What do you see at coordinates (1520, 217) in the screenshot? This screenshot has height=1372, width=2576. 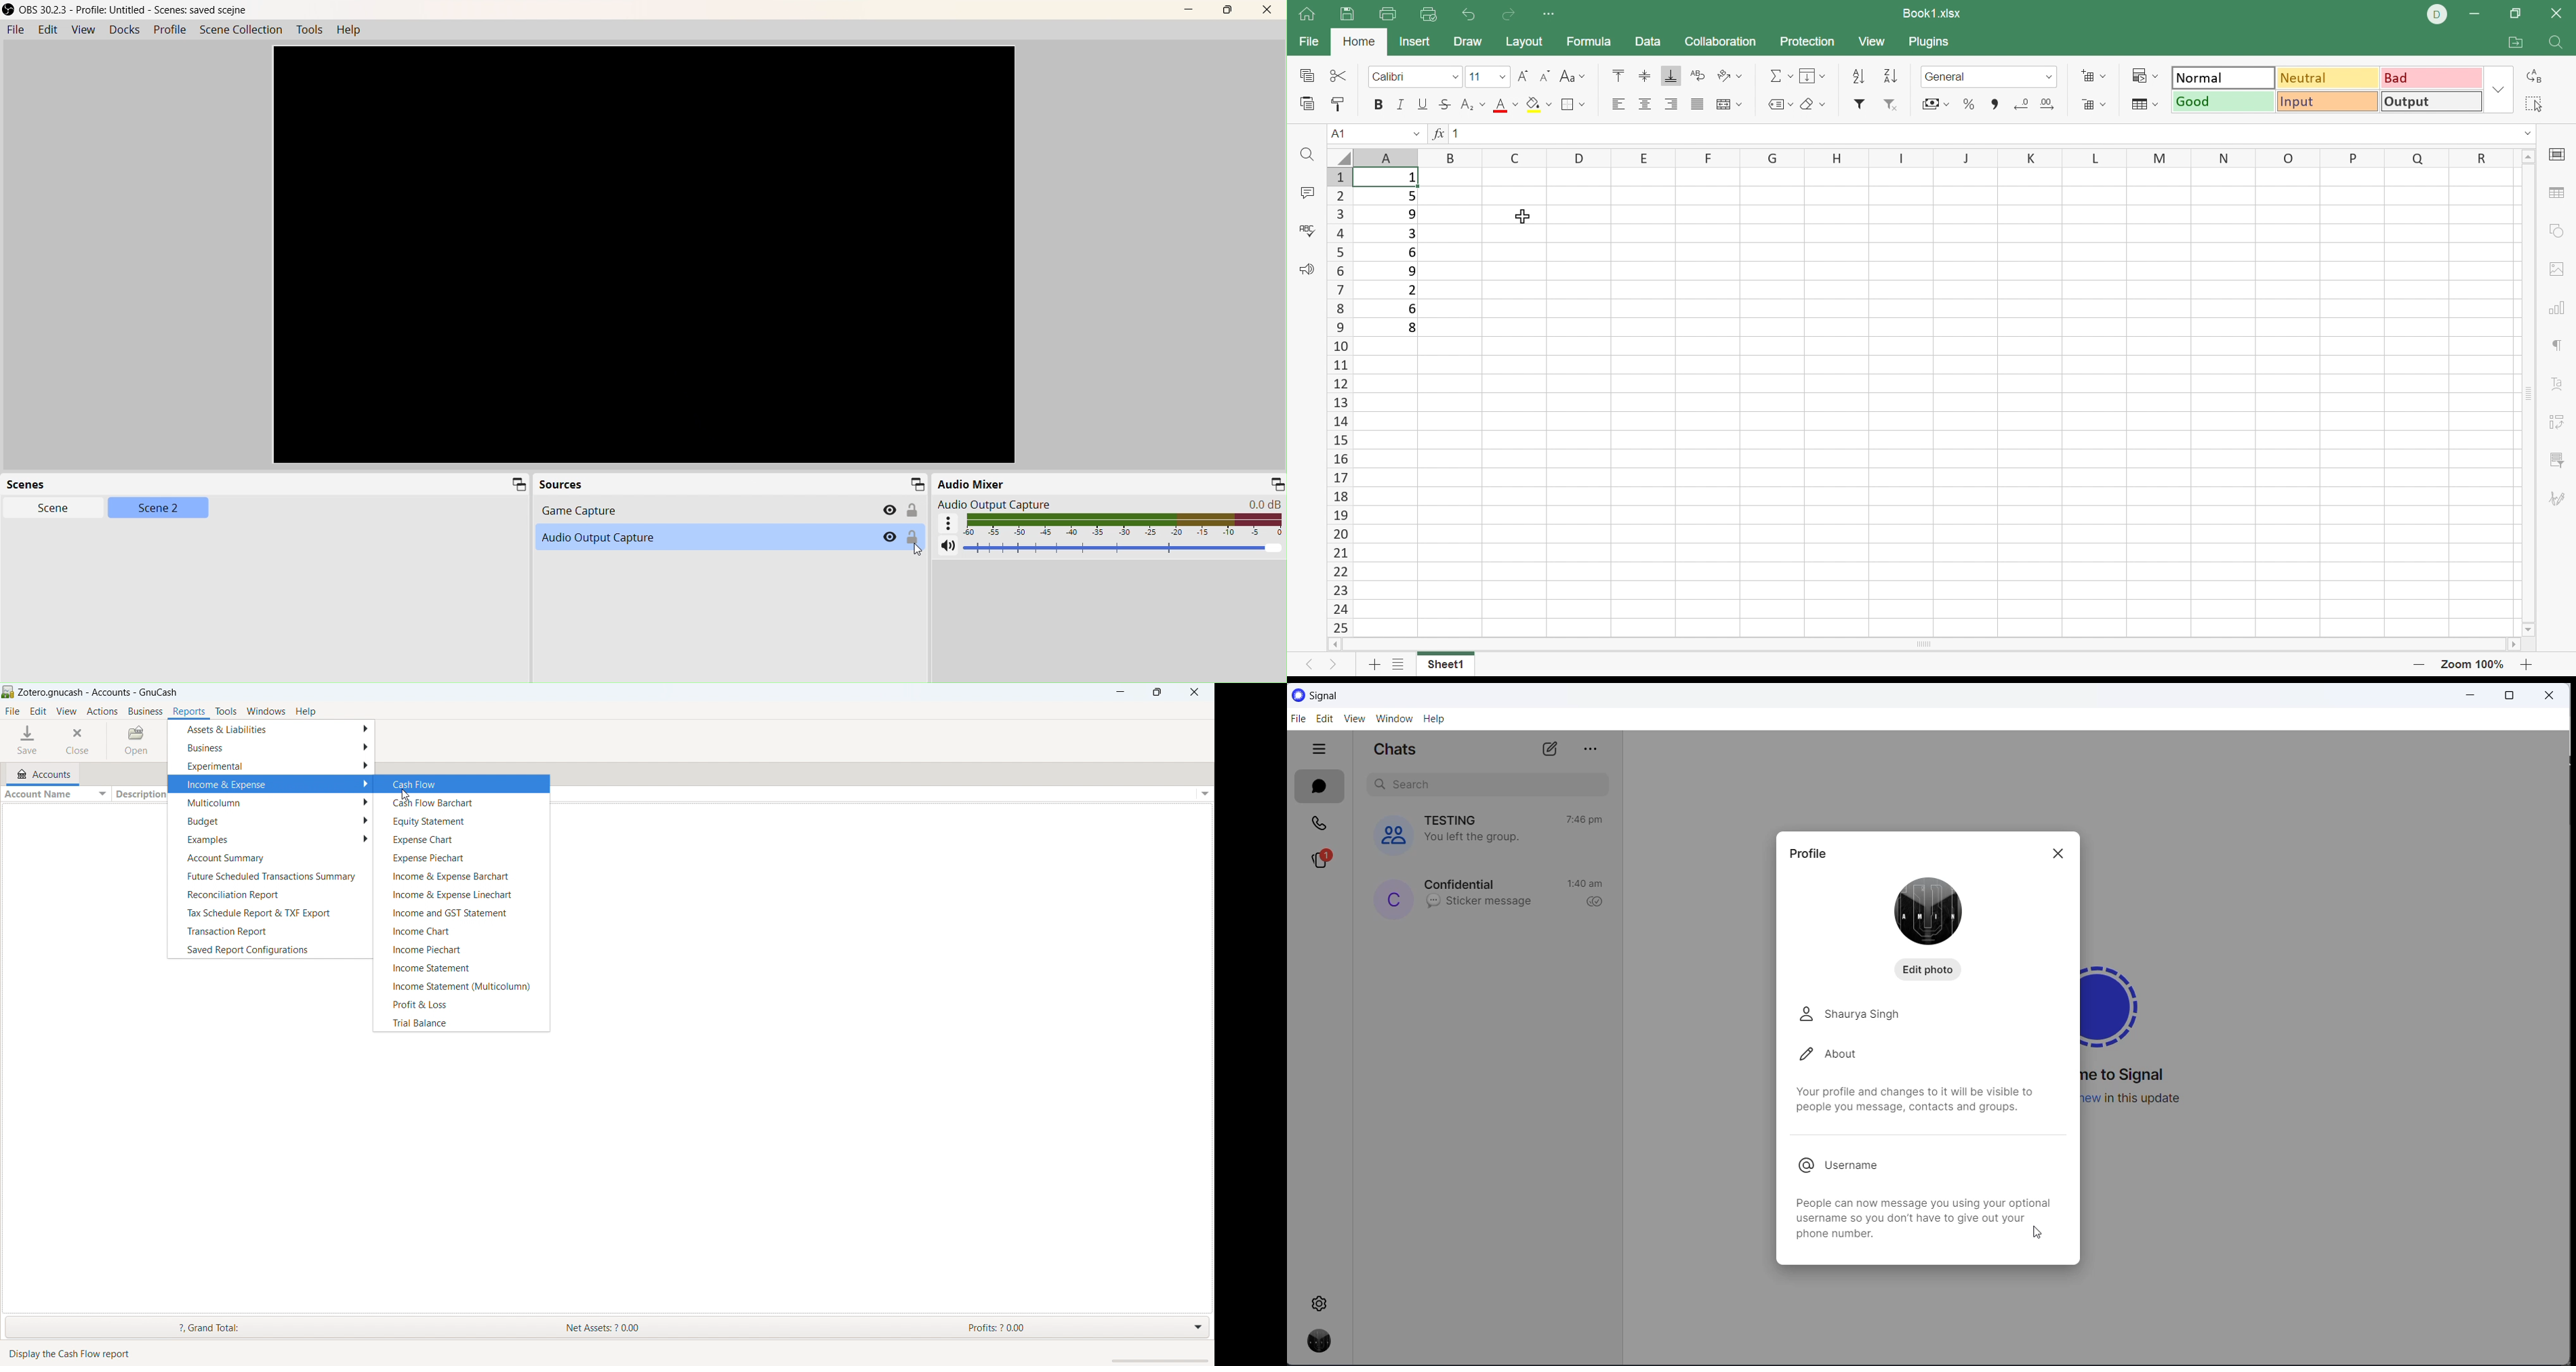 I see `Cursor` at bounding box center [1520, 217].